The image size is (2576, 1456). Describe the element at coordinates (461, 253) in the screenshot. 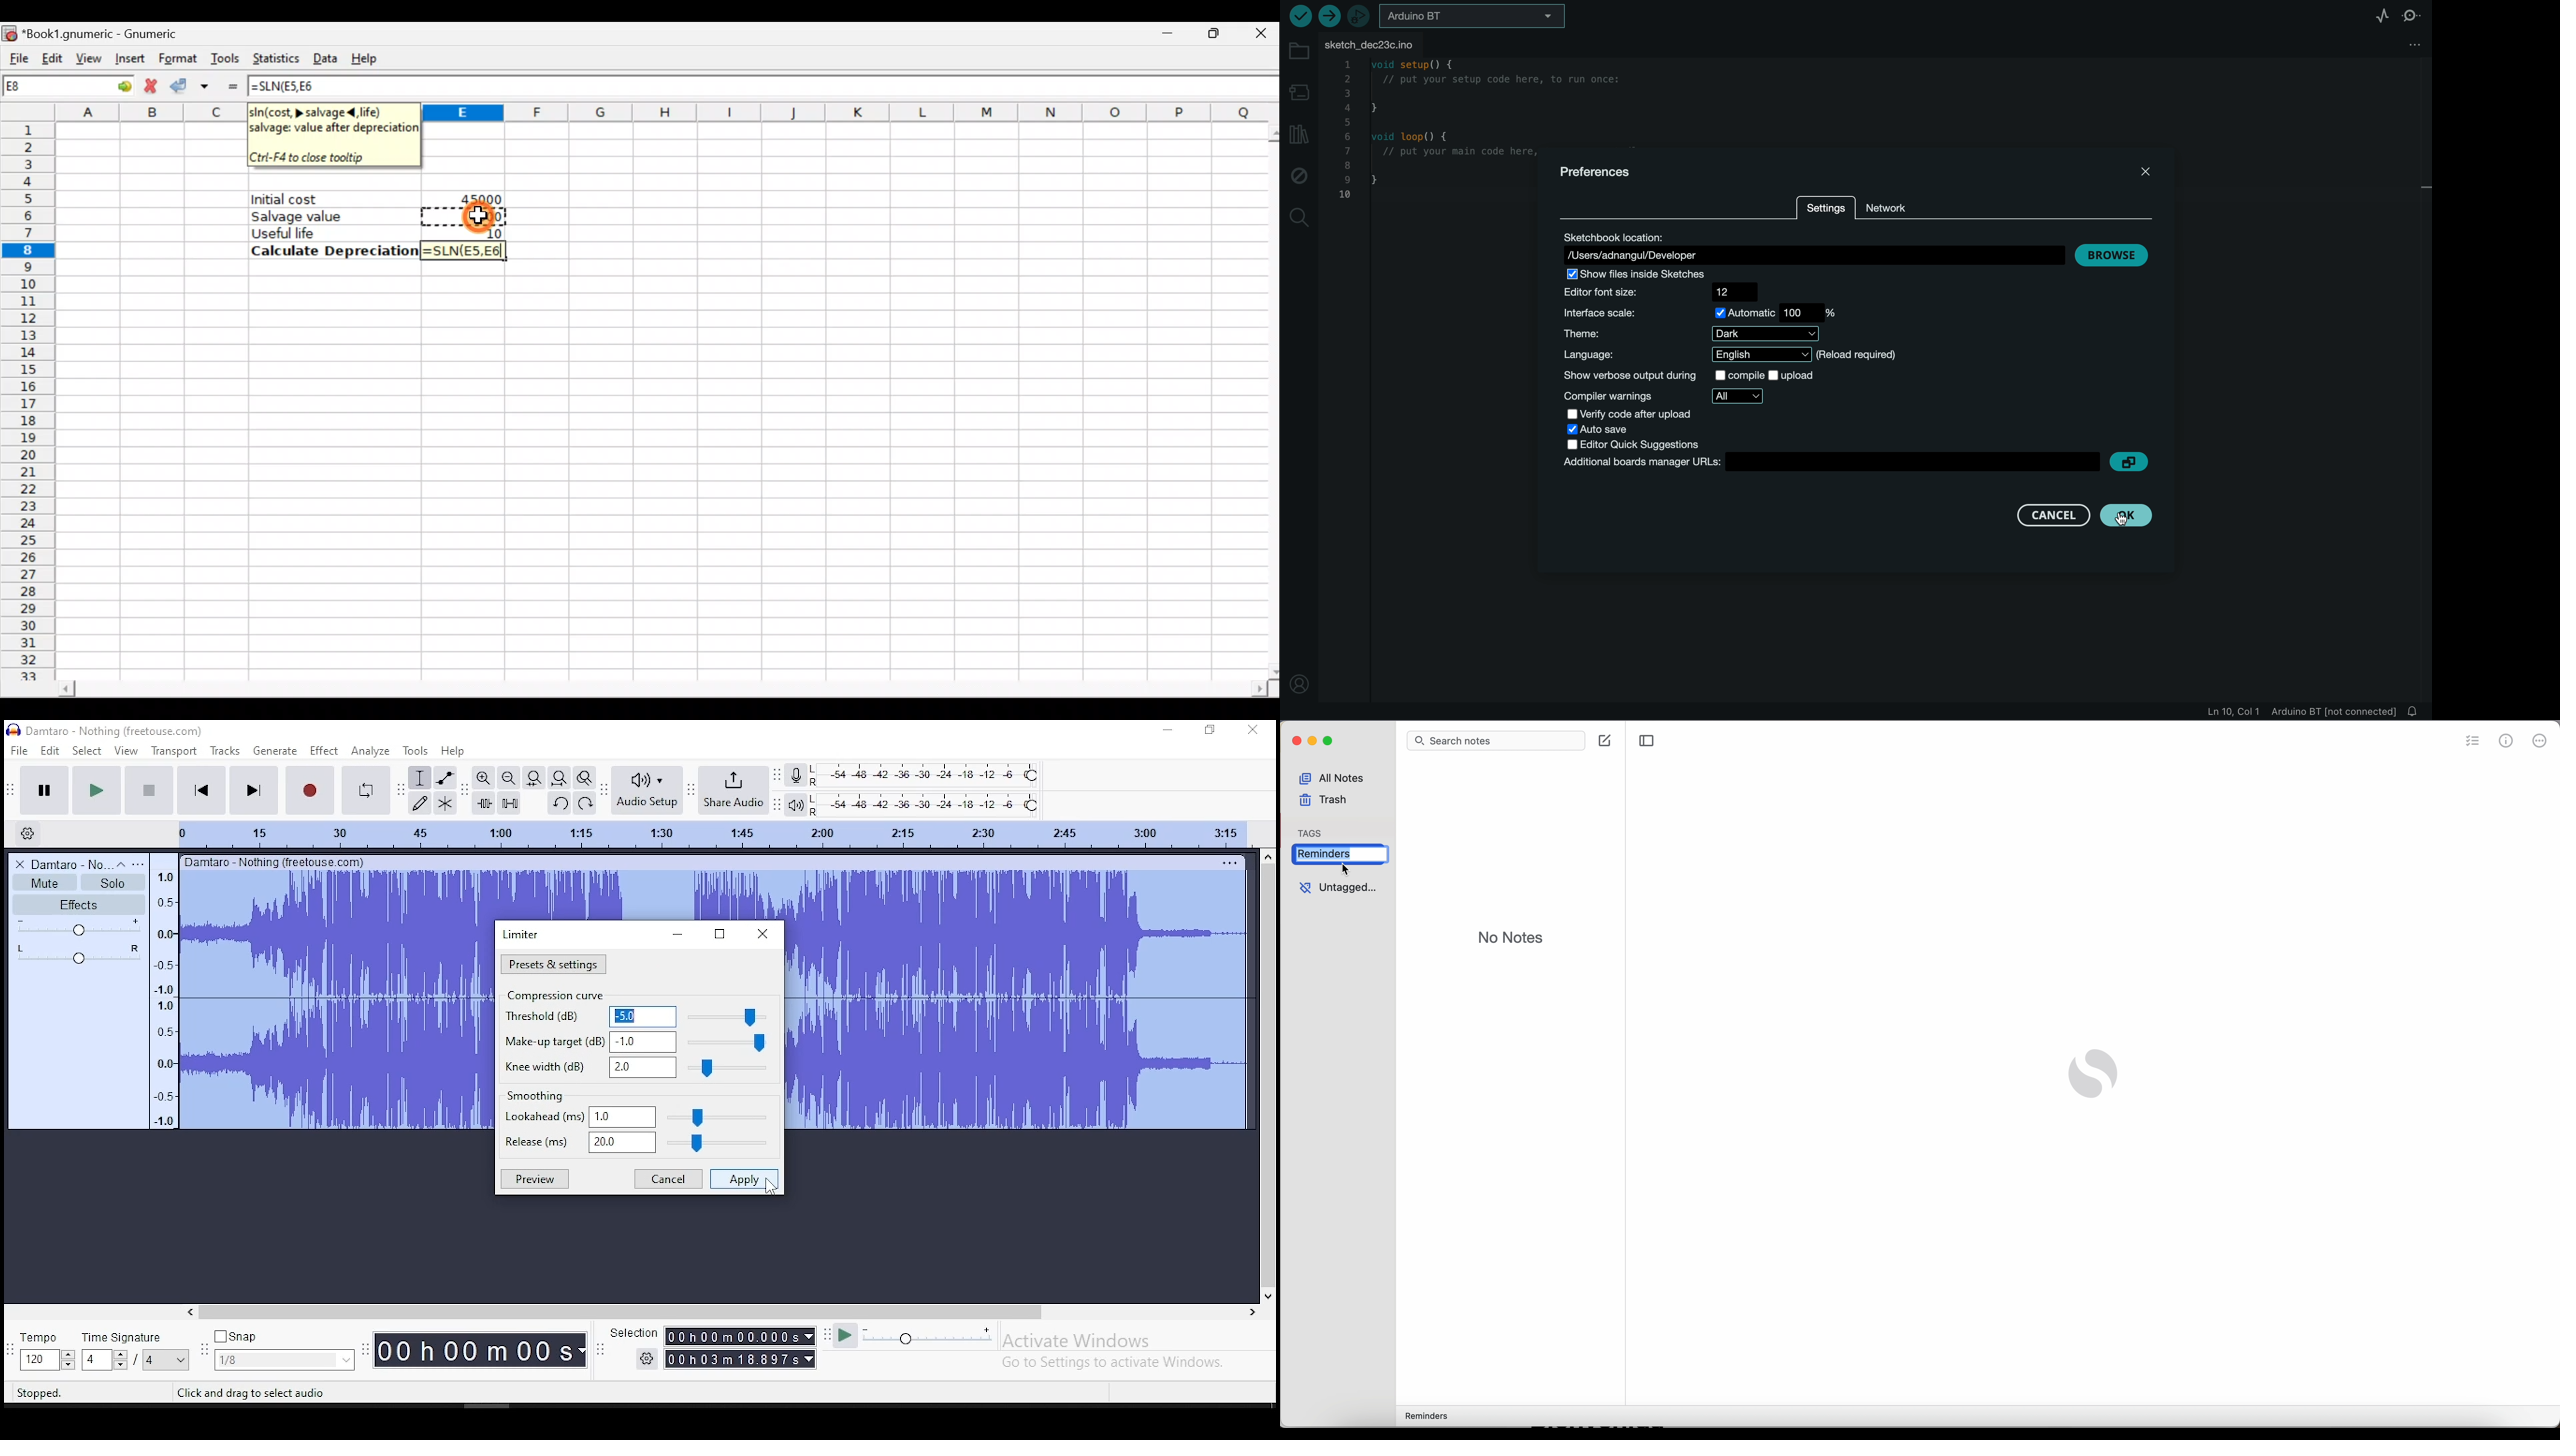

I see `=SLN(E5,E6` at that location.